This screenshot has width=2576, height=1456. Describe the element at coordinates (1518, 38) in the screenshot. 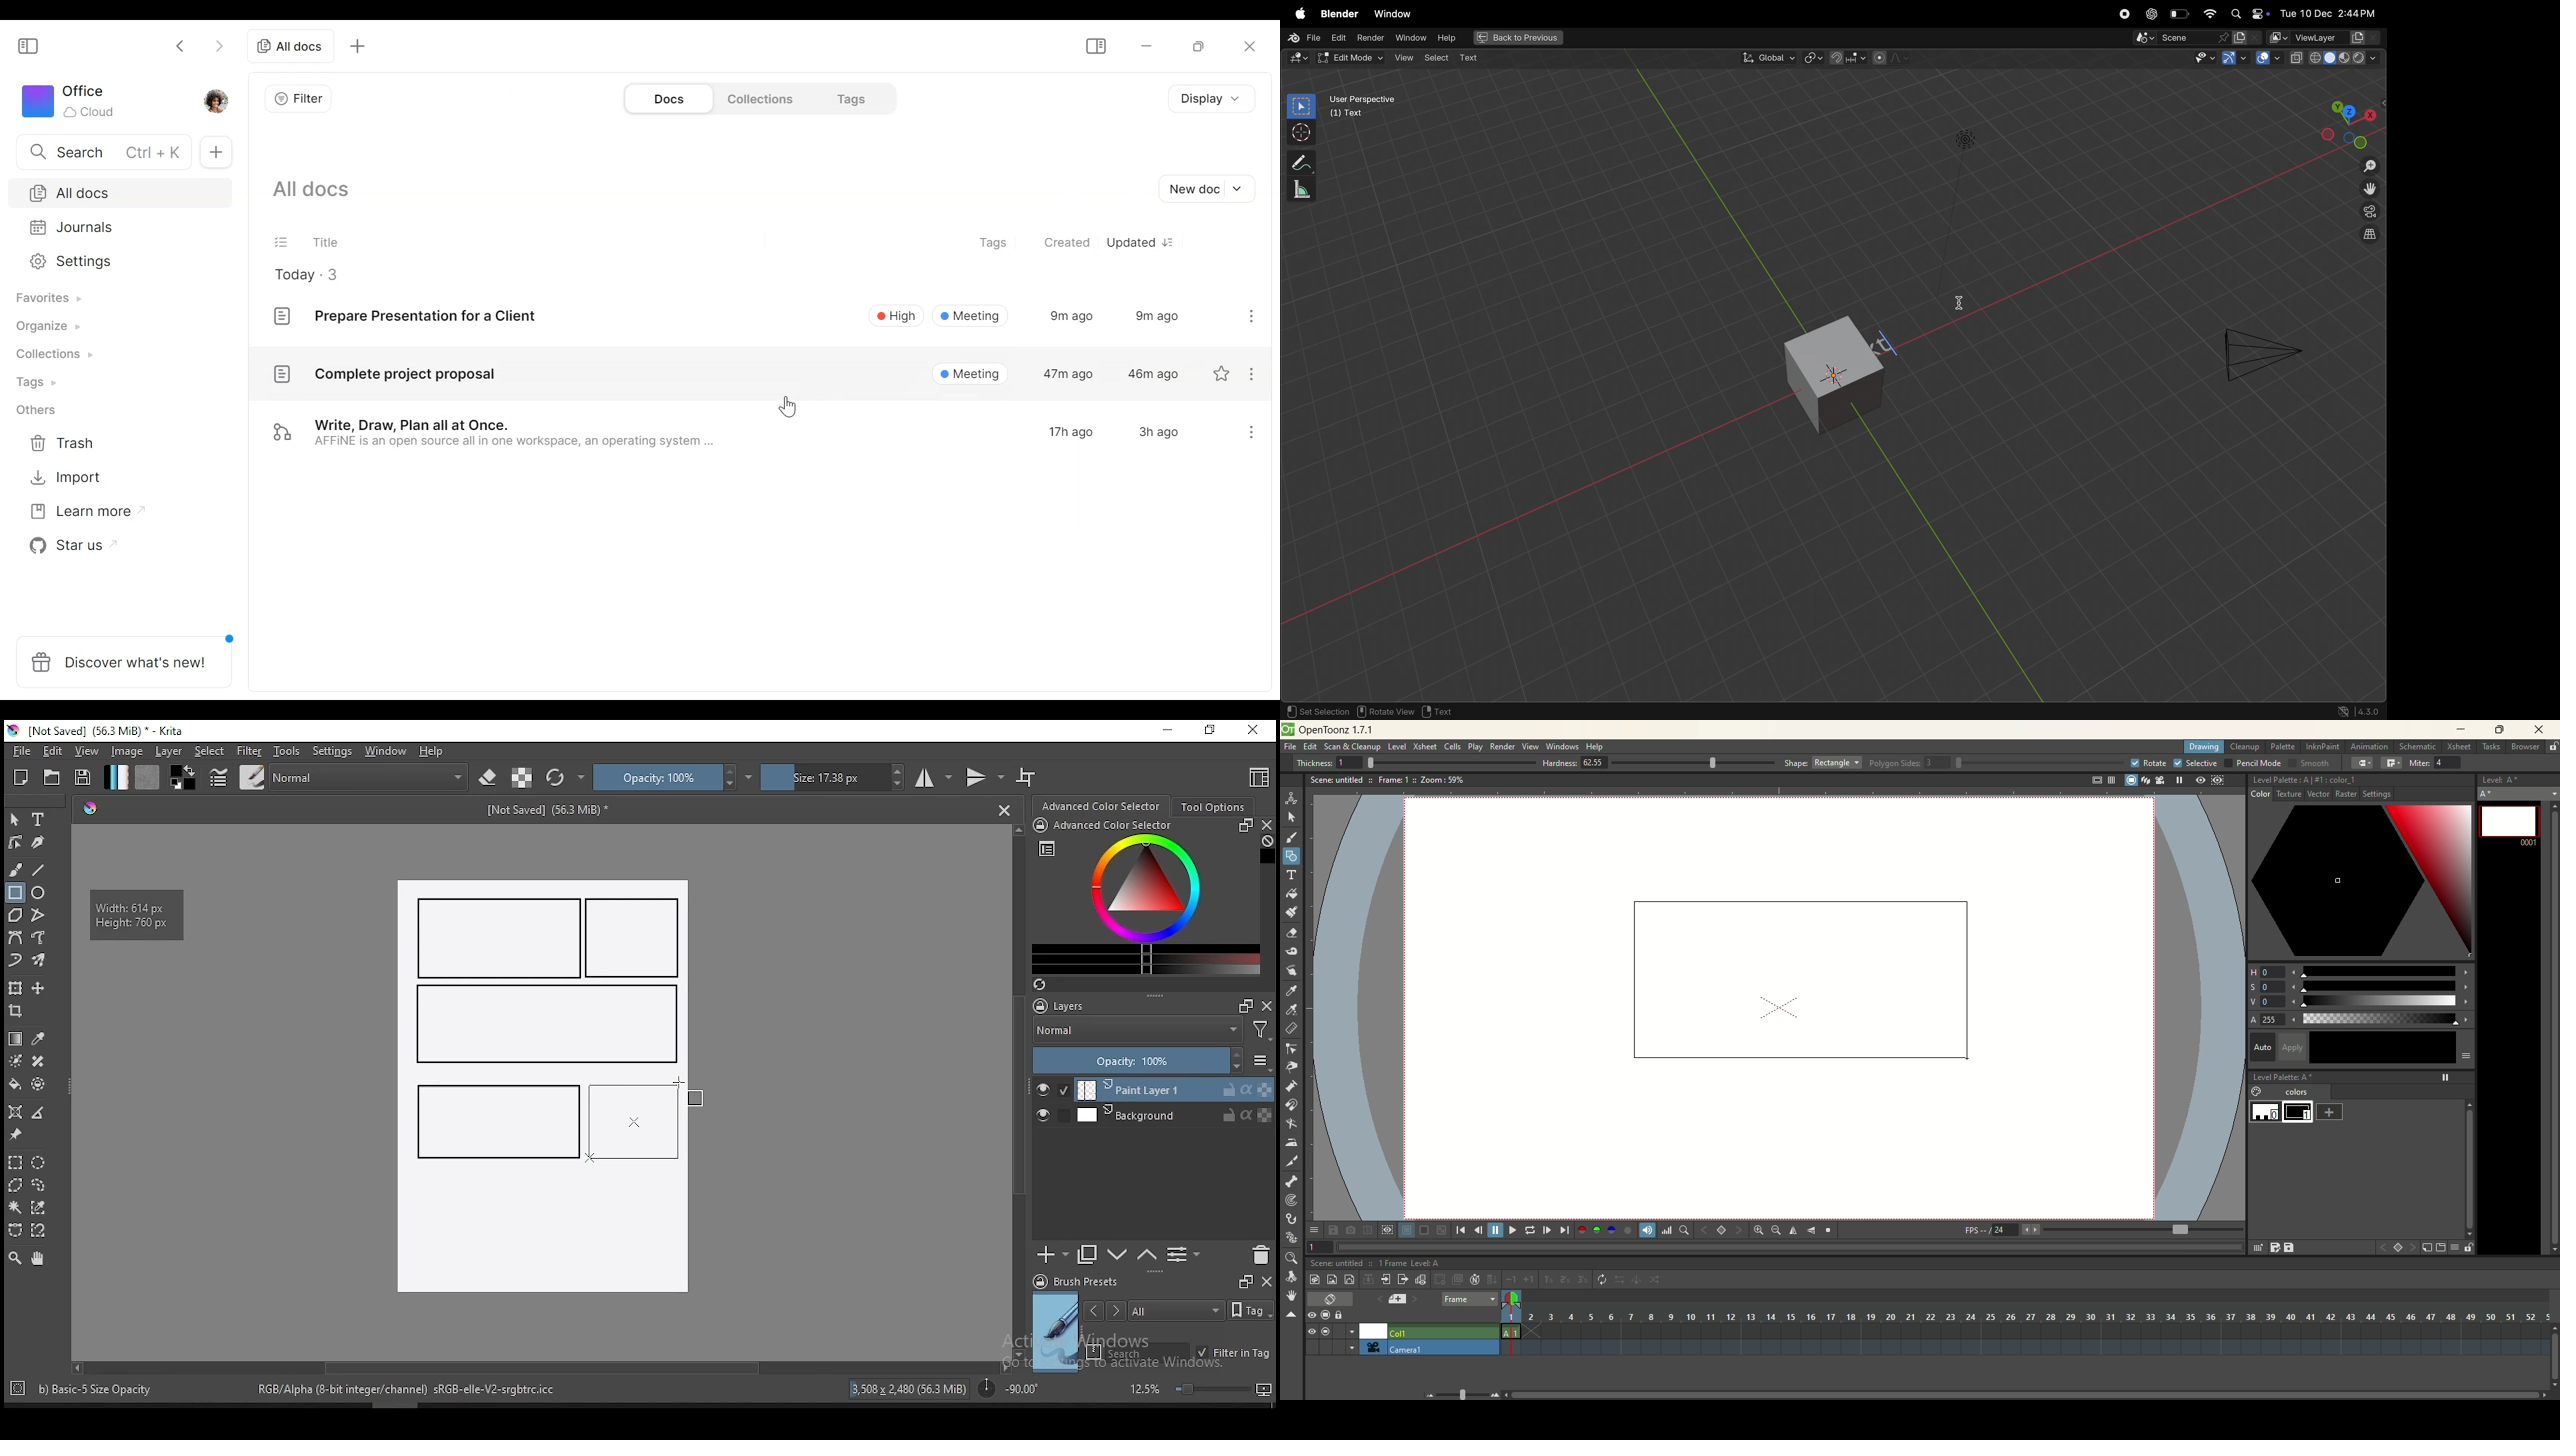

I see `Back previous` at that location.